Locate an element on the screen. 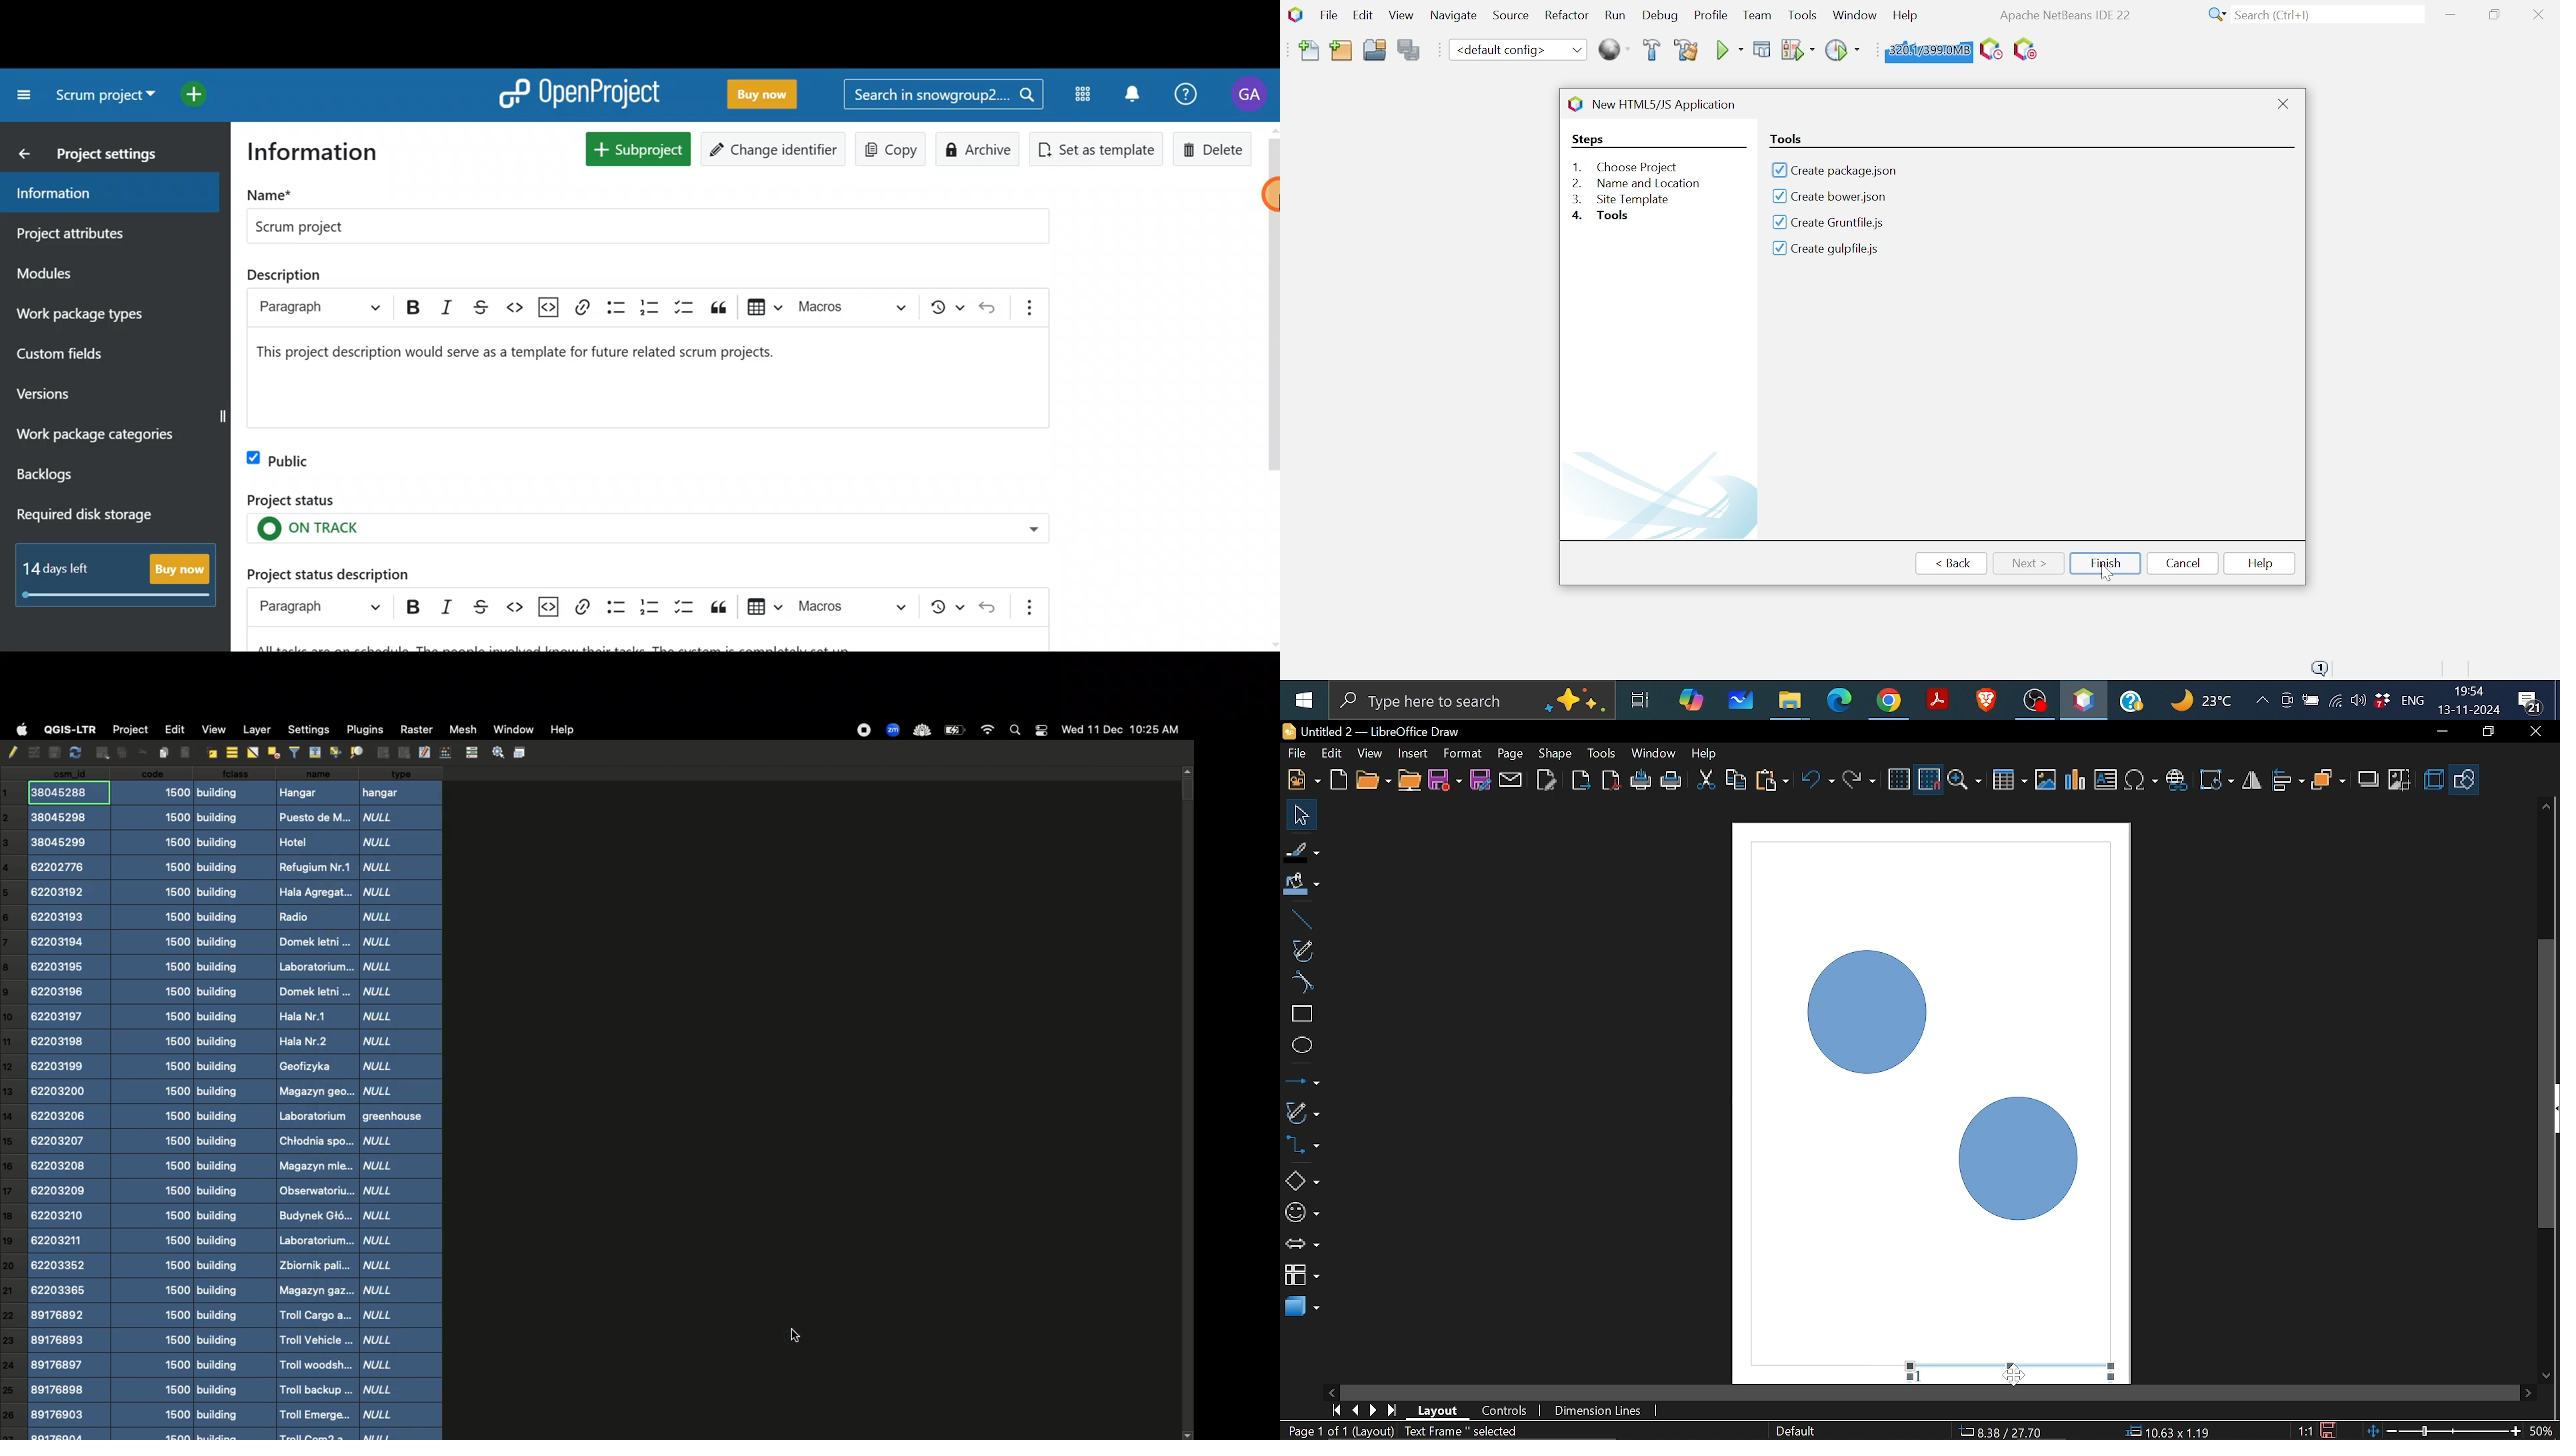 The height and width of the screenshot is (1456, 2576). to-do list is located at coordinates (683, 307).